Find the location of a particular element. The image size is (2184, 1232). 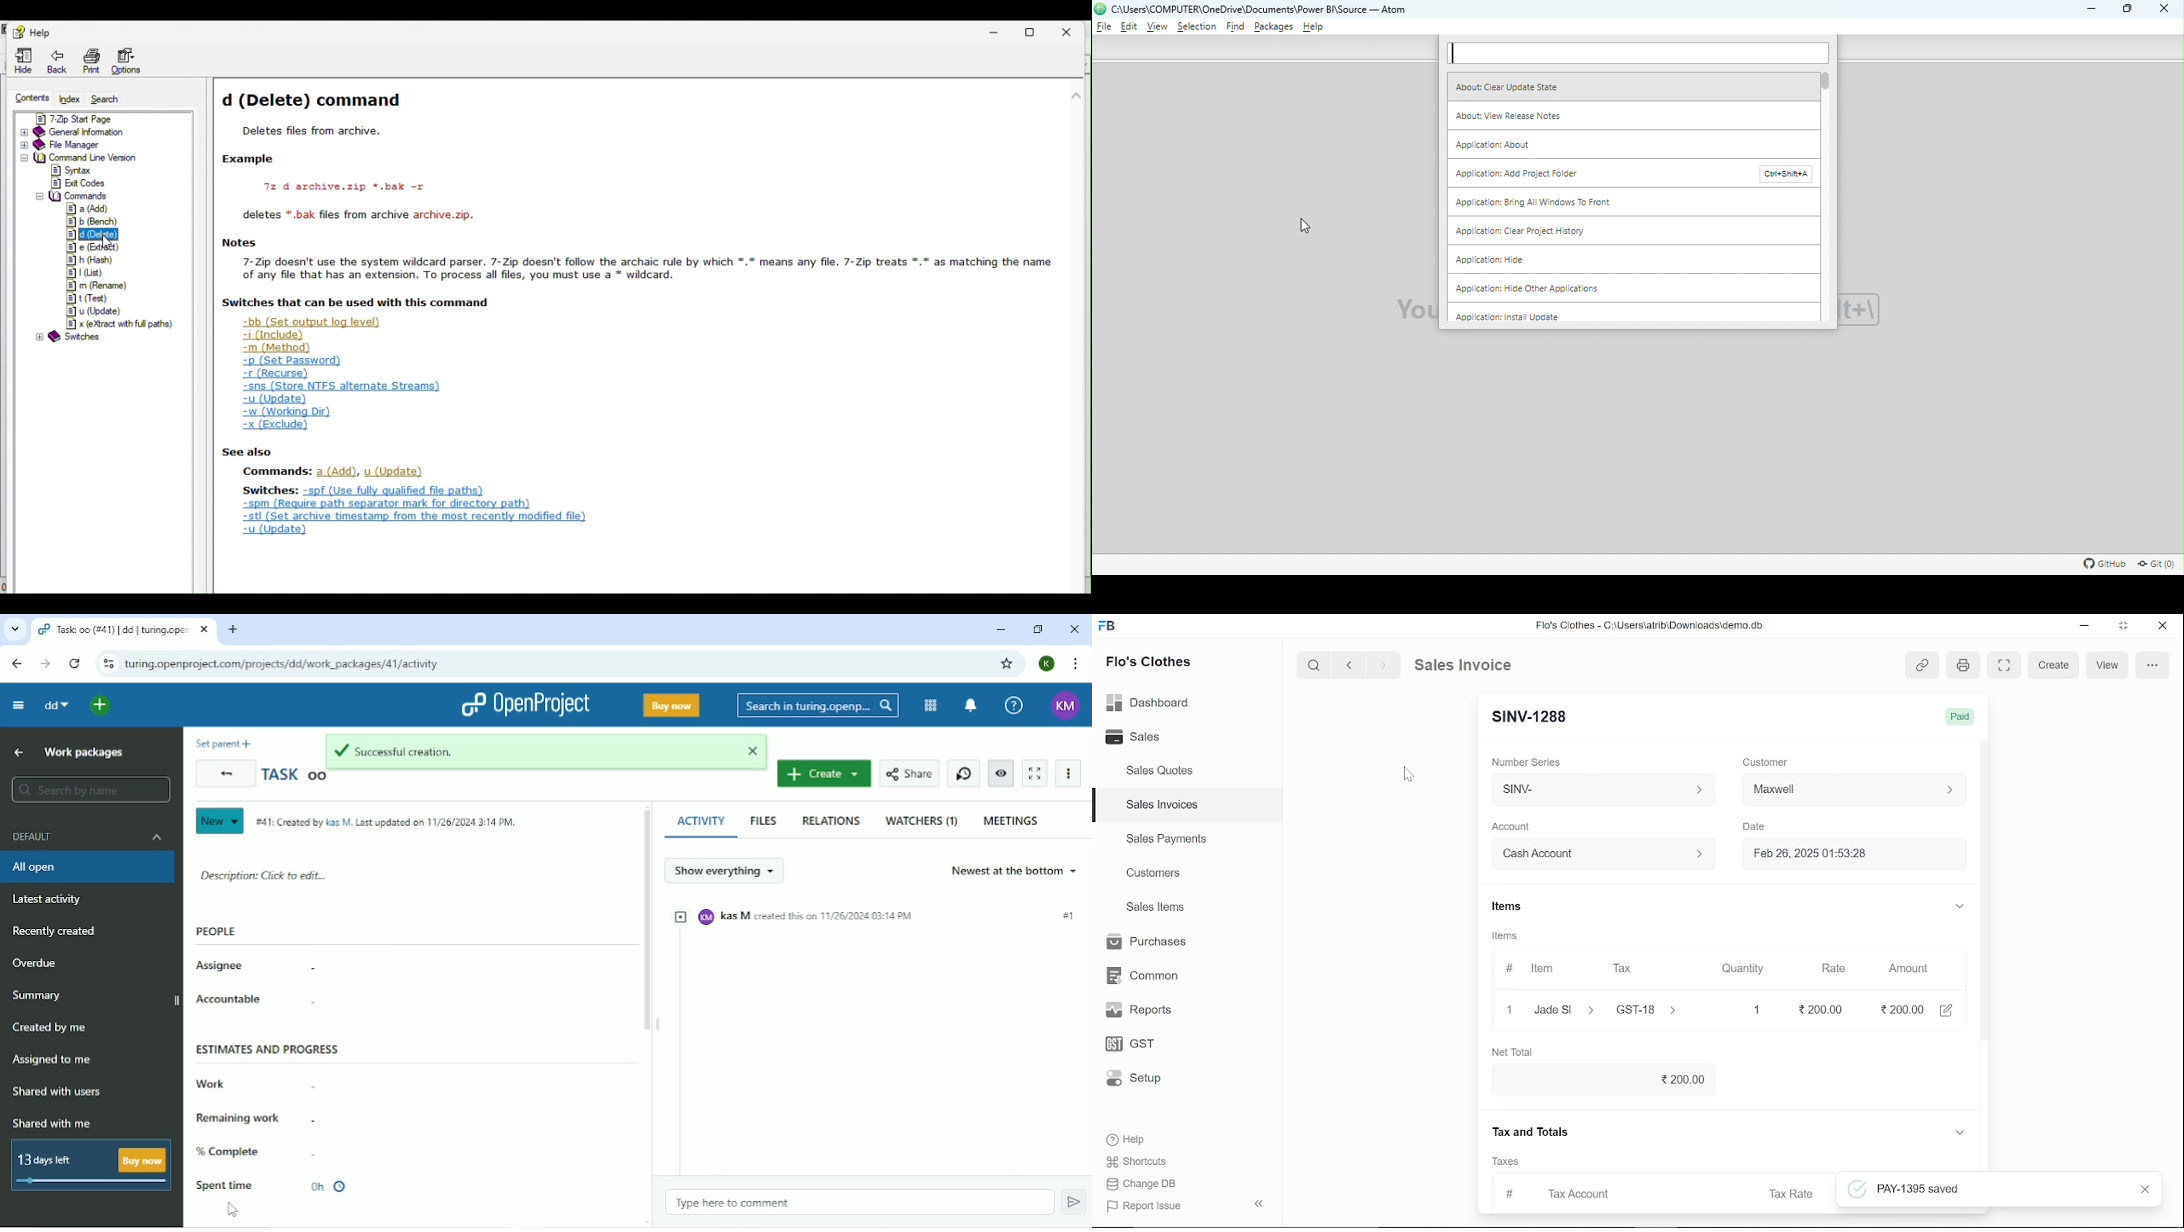

 is located at coordinates (1507, 937).